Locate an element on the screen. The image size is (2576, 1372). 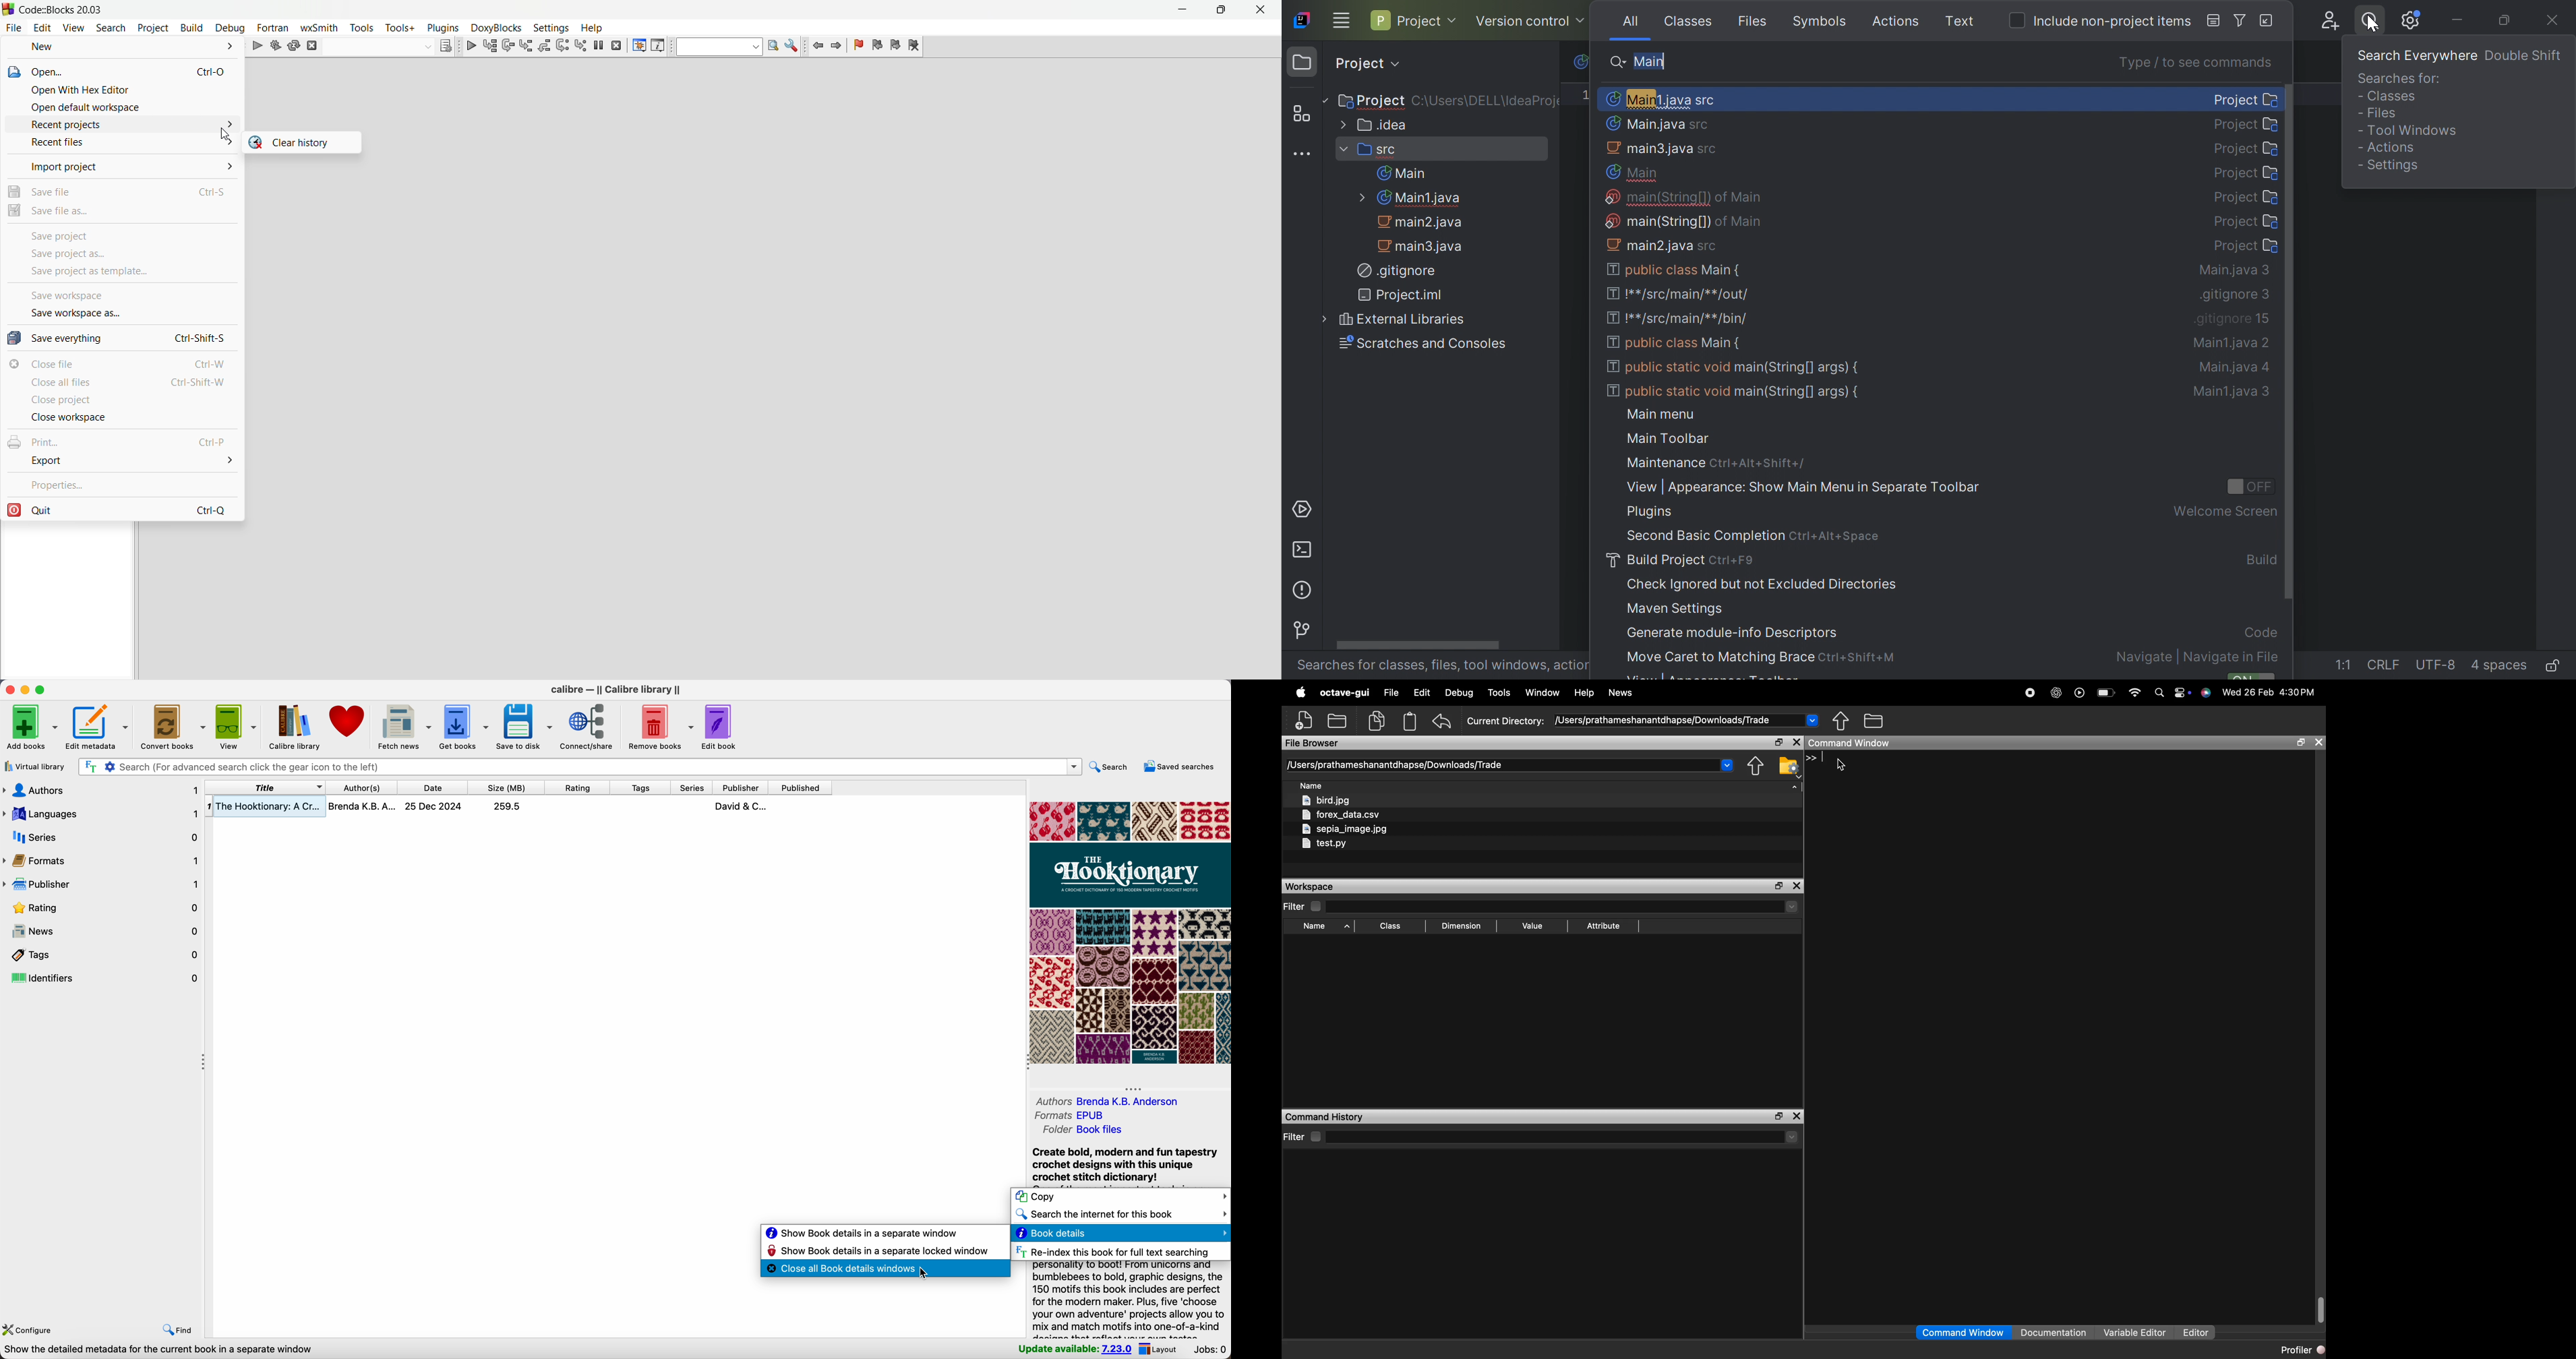
step out is located at coordinates (546, 47).